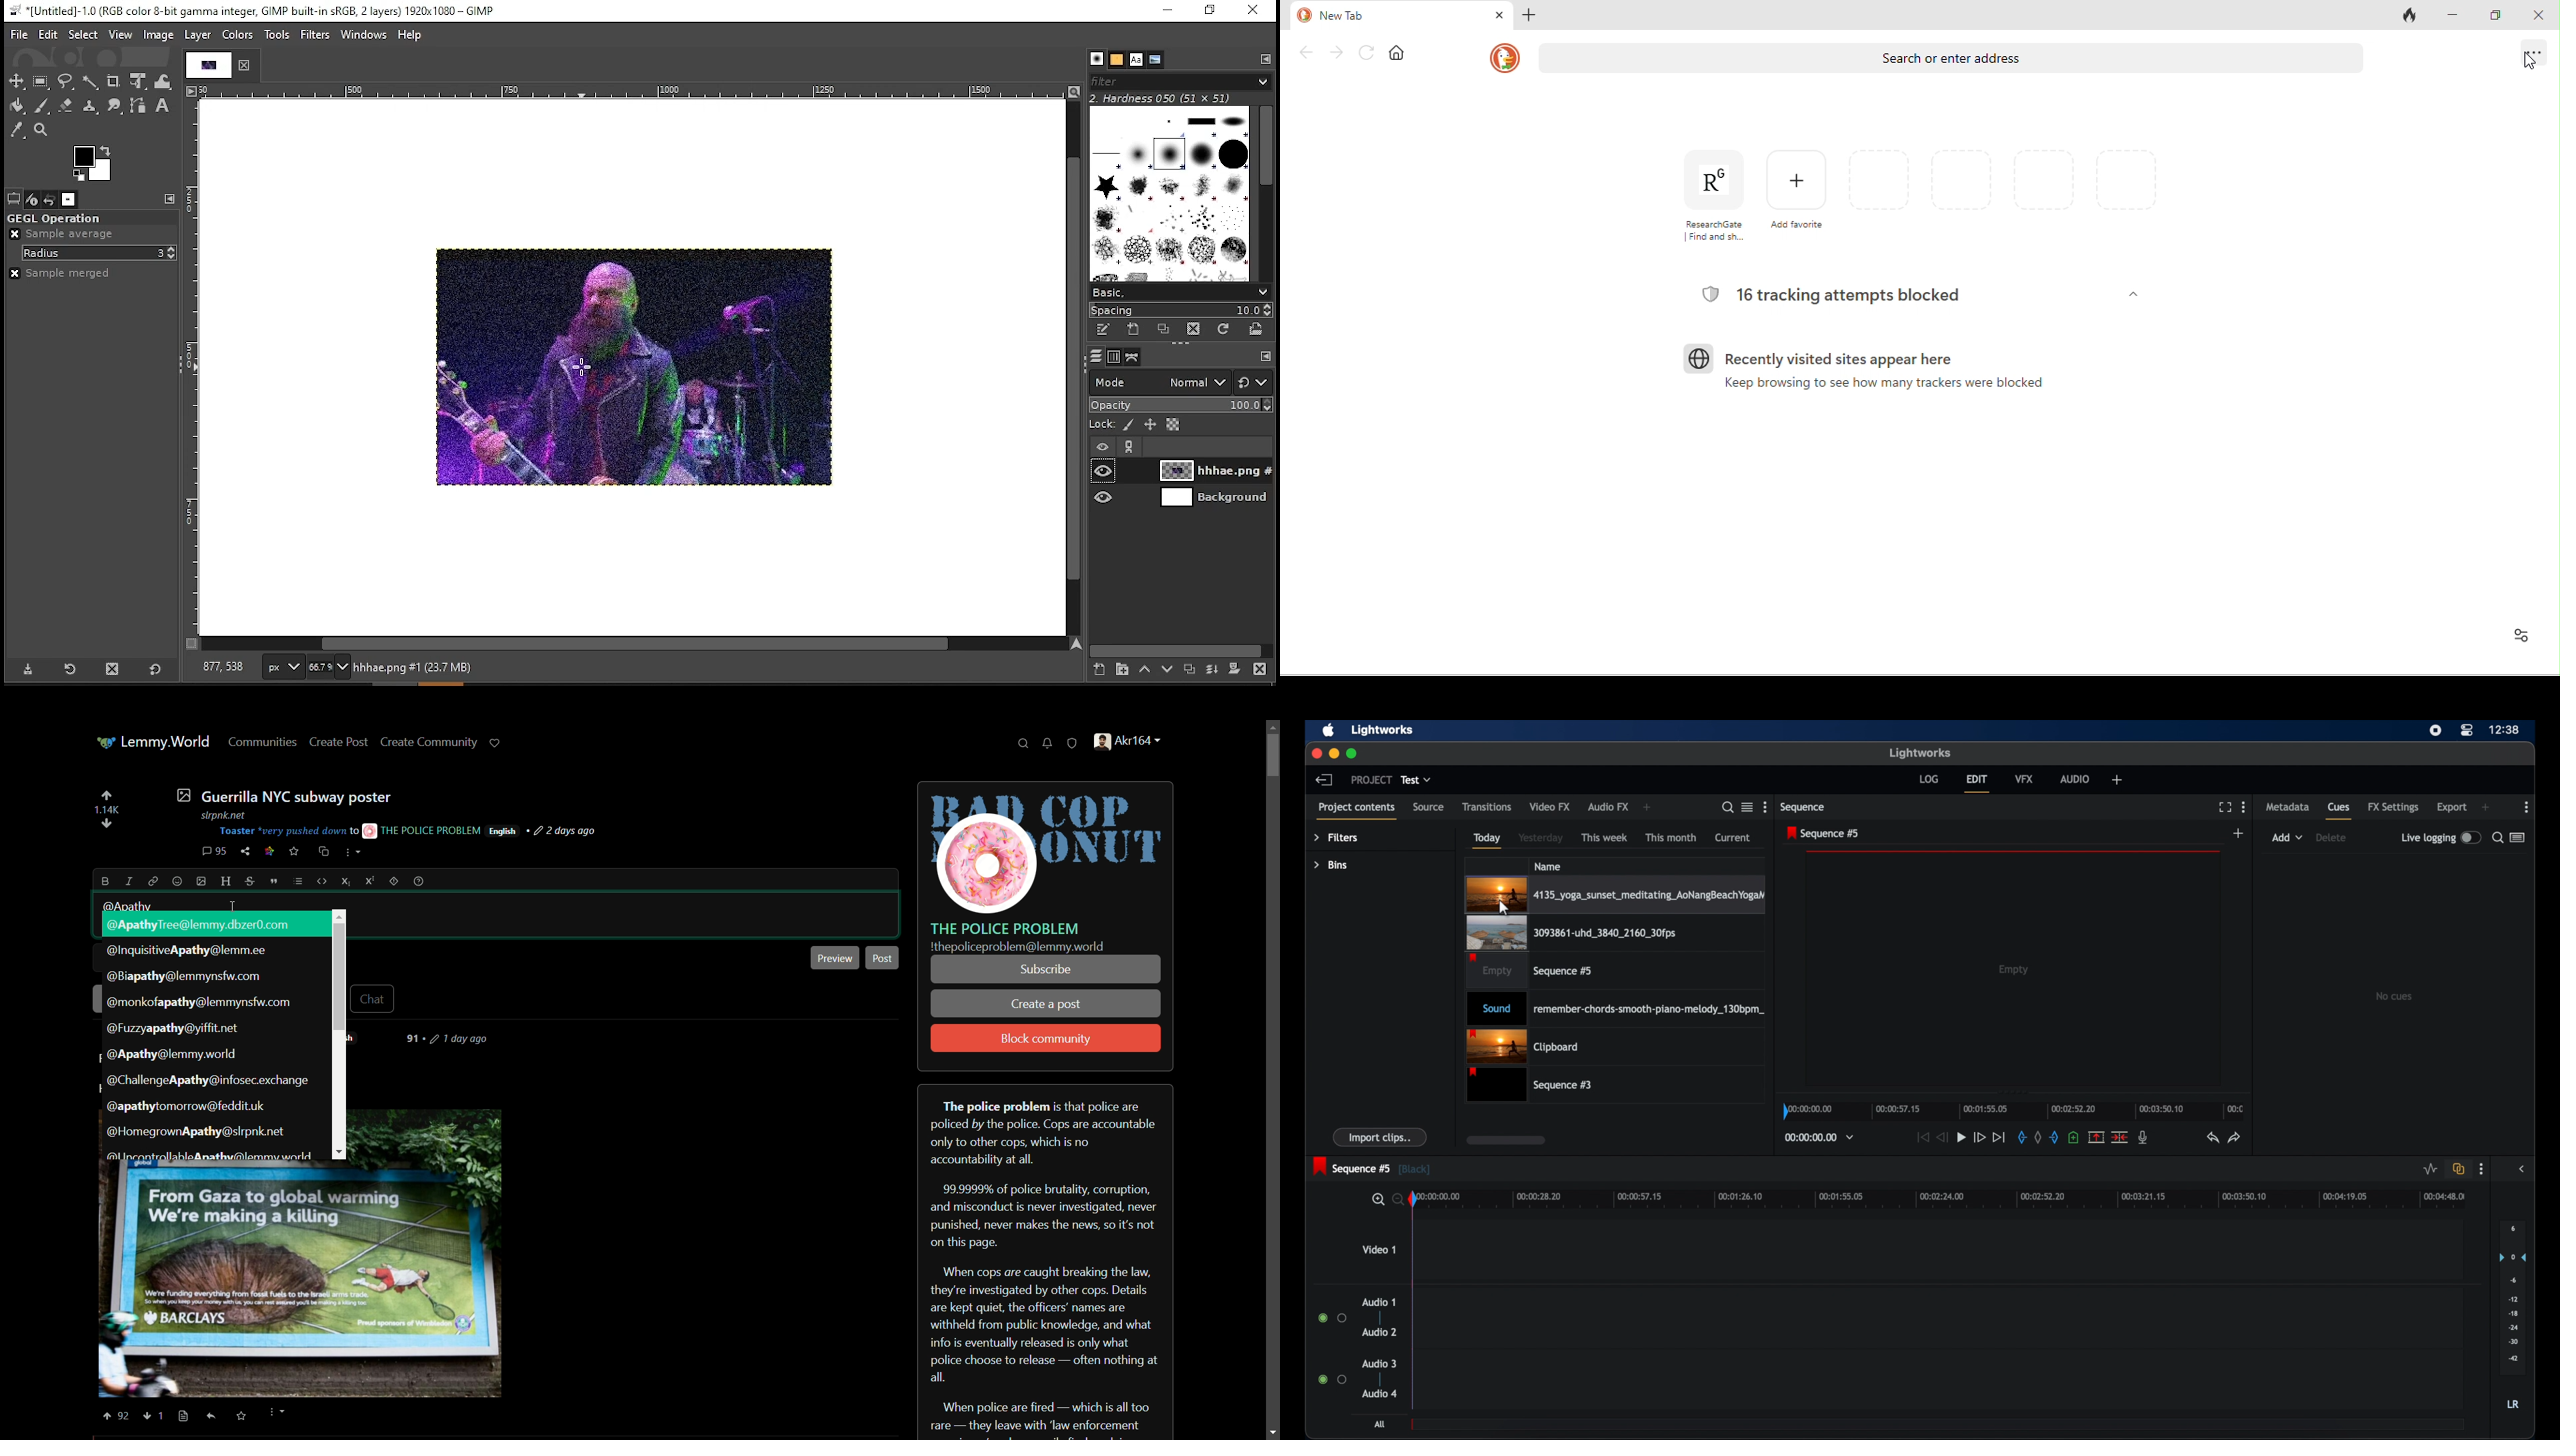 The image size is (2576, 1456). What do you see at coordinates (2037, 1137) in the screenshot?
I see `clear all marks` at bounding box center [2037, 1137].